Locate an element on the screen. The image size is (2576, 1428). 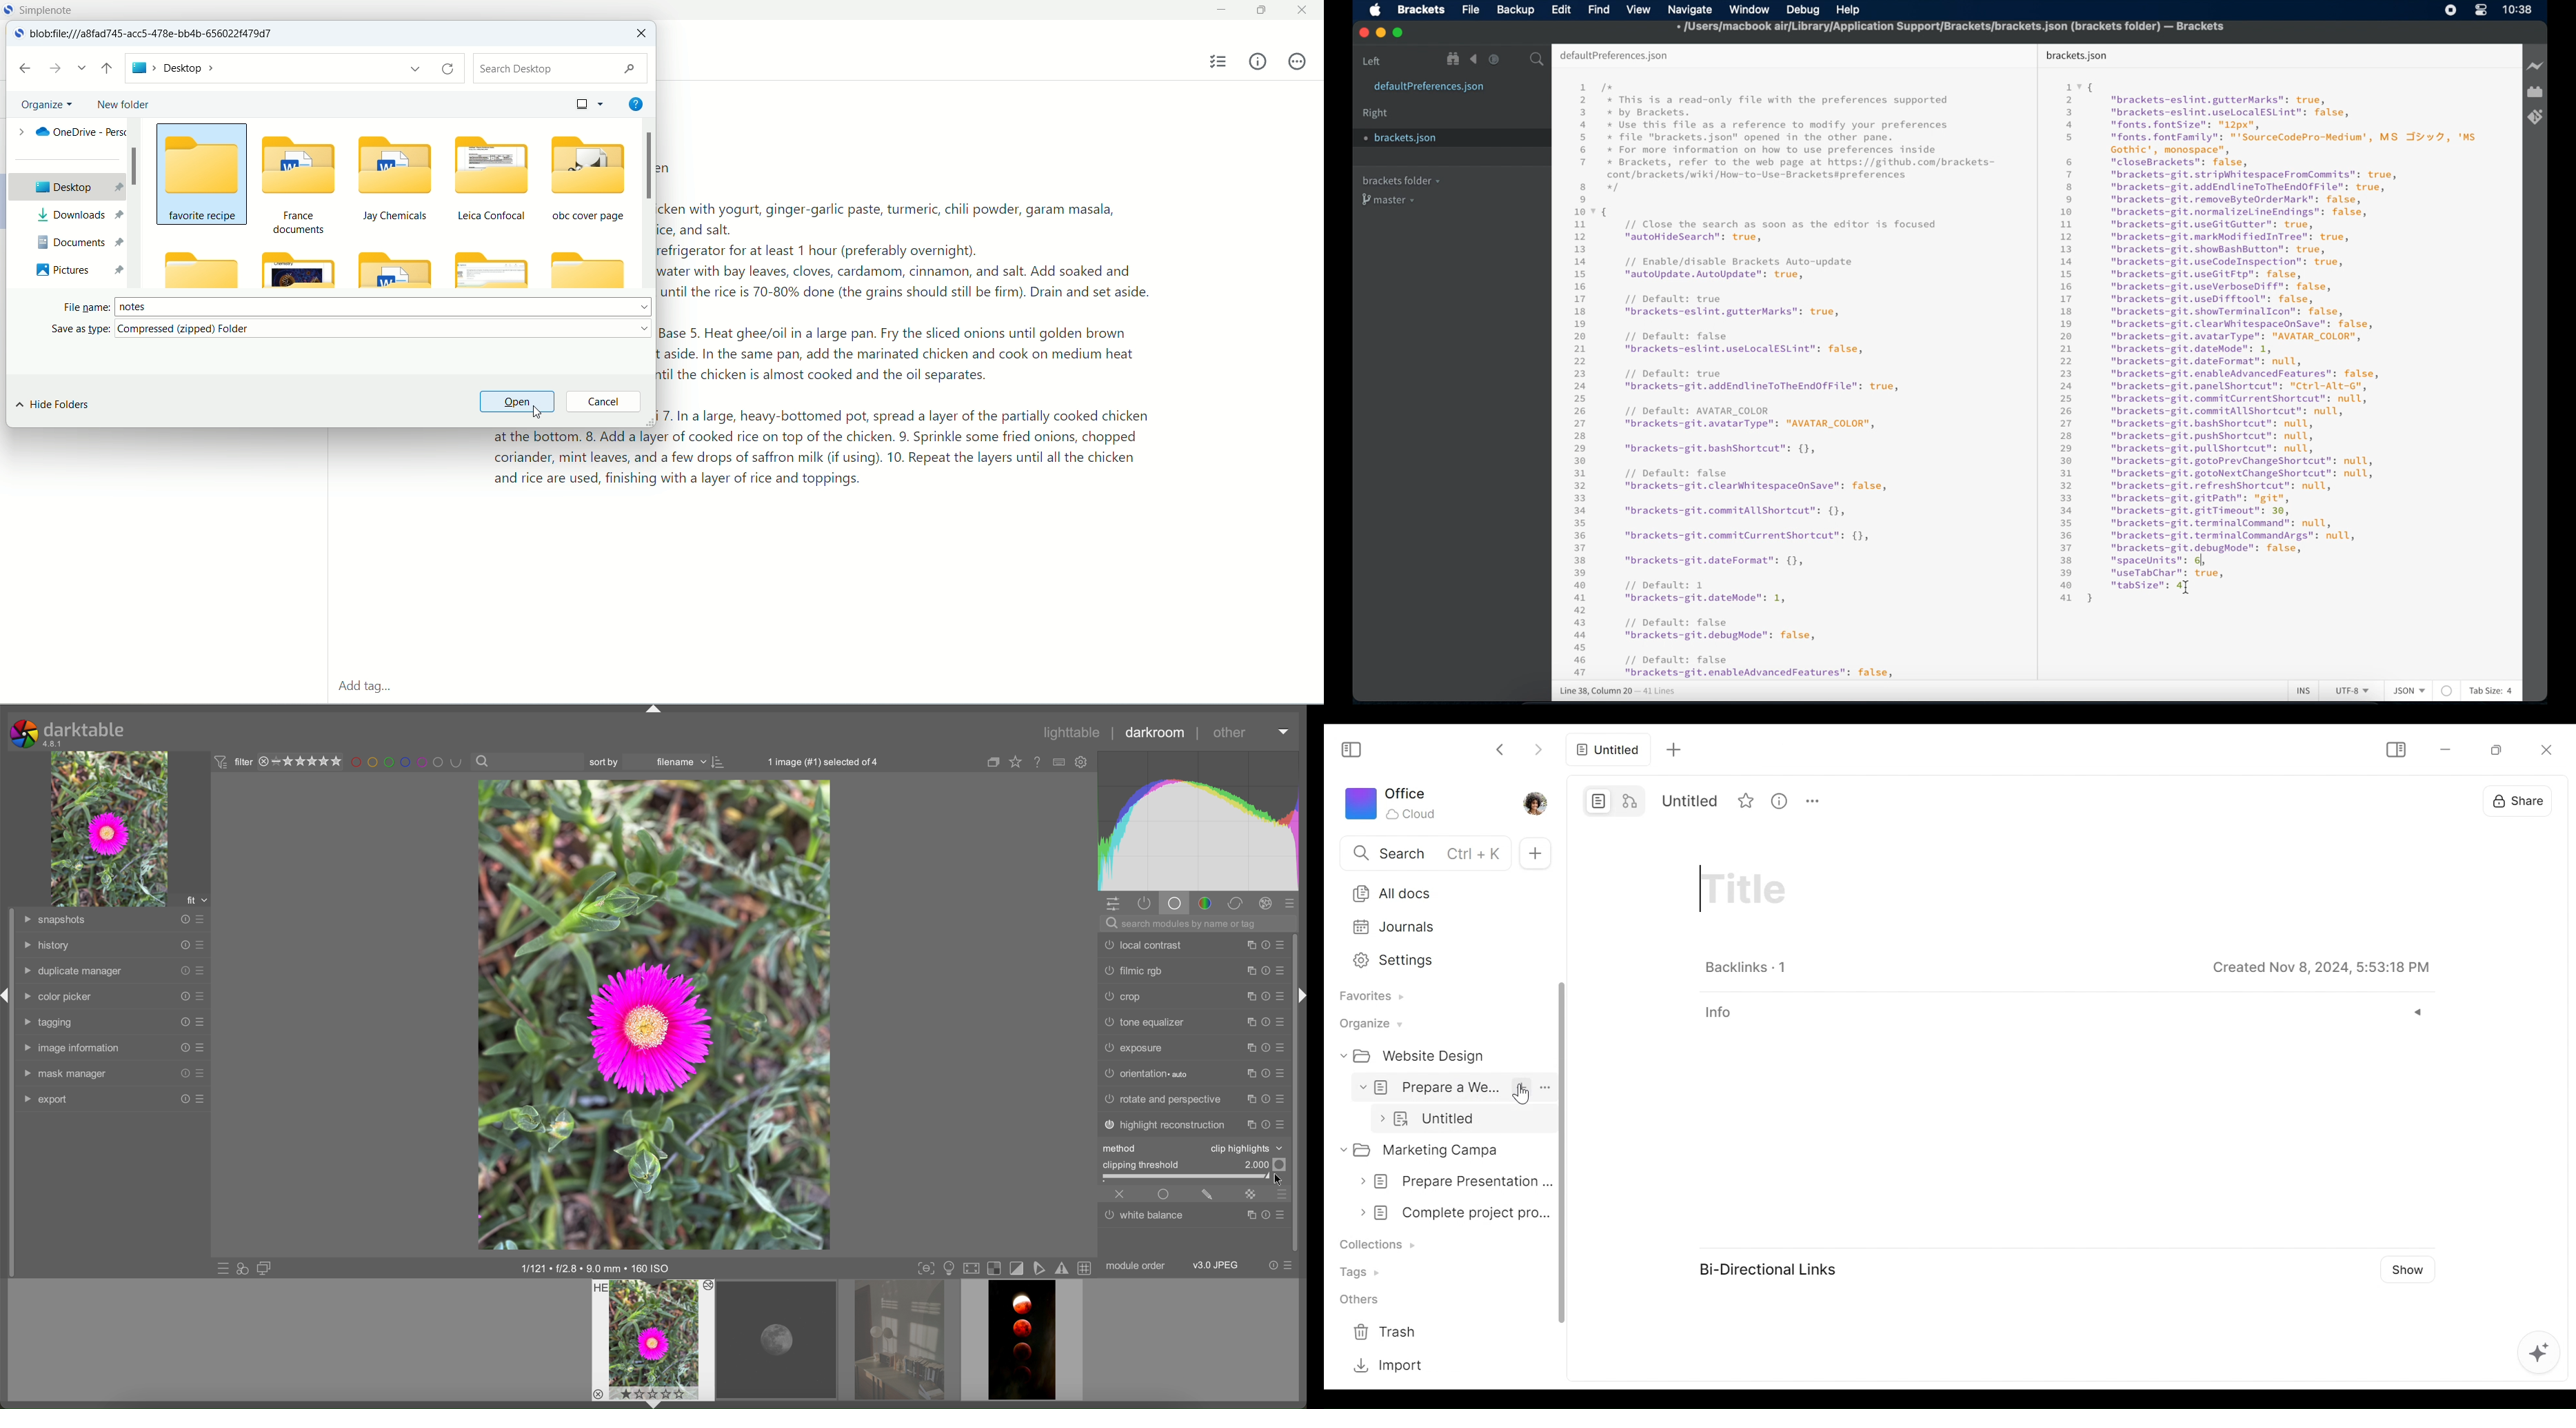
screen recorder icon is located at coordinates (2451, 10).